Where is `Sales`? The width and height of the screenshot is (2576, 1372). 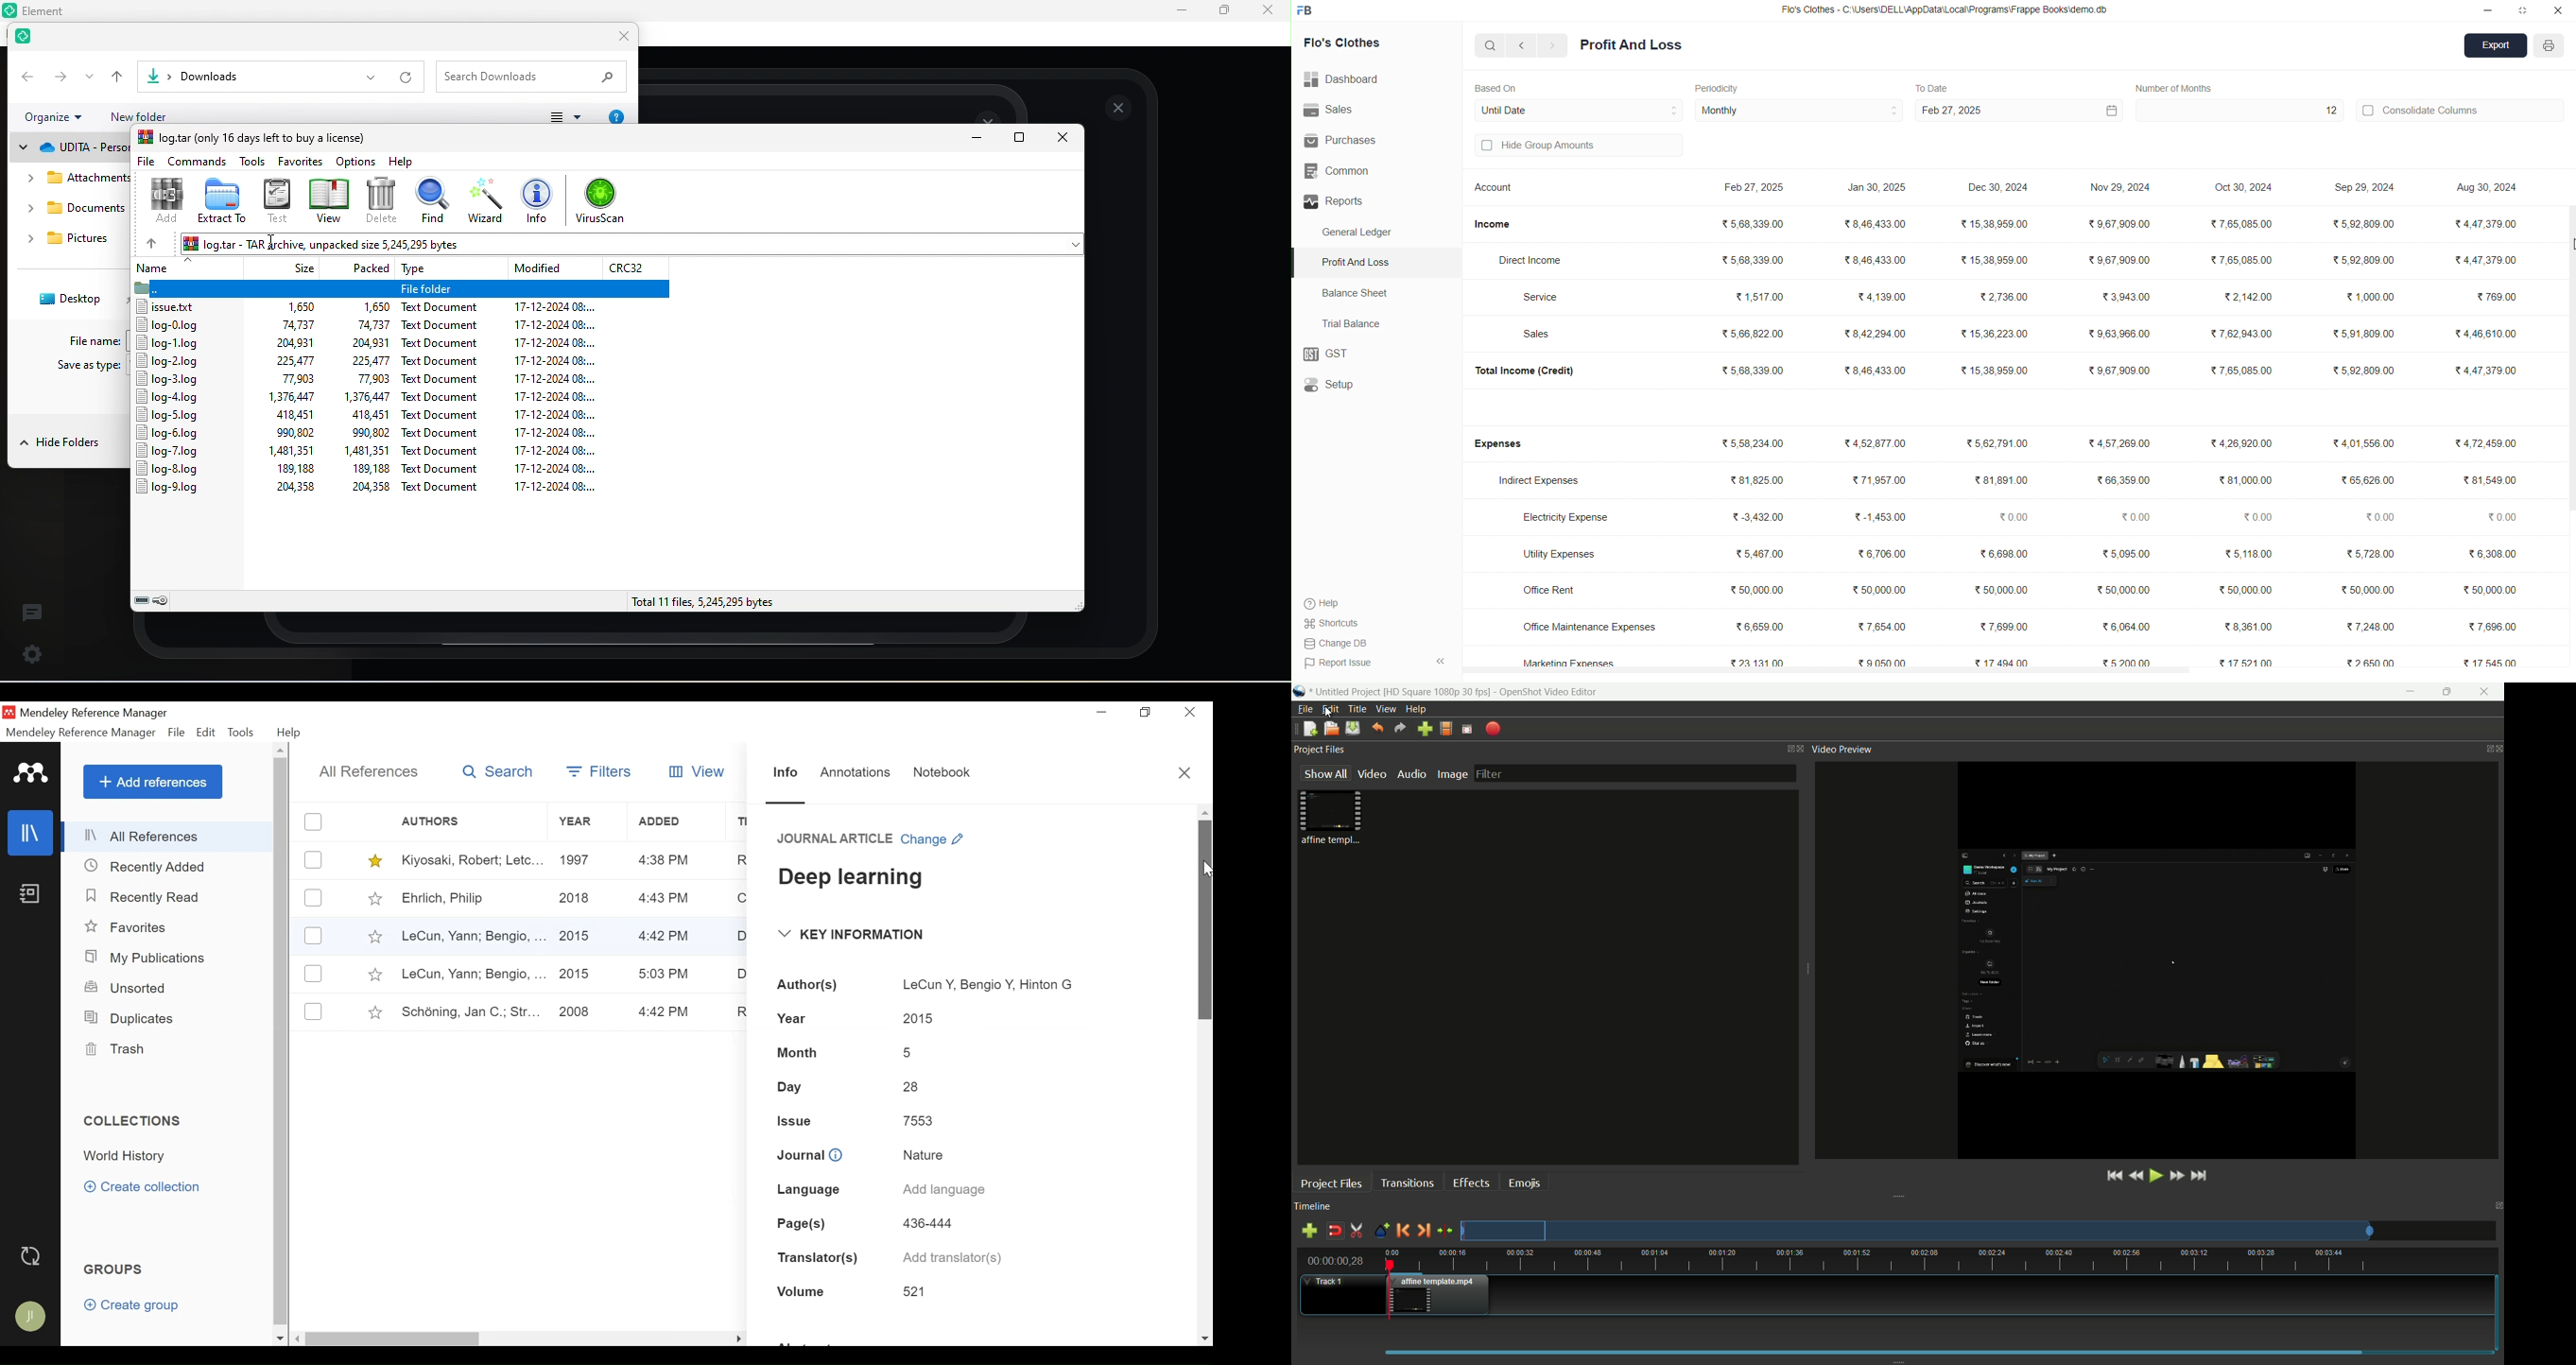 Sales is located at coordinates (1368, 110).